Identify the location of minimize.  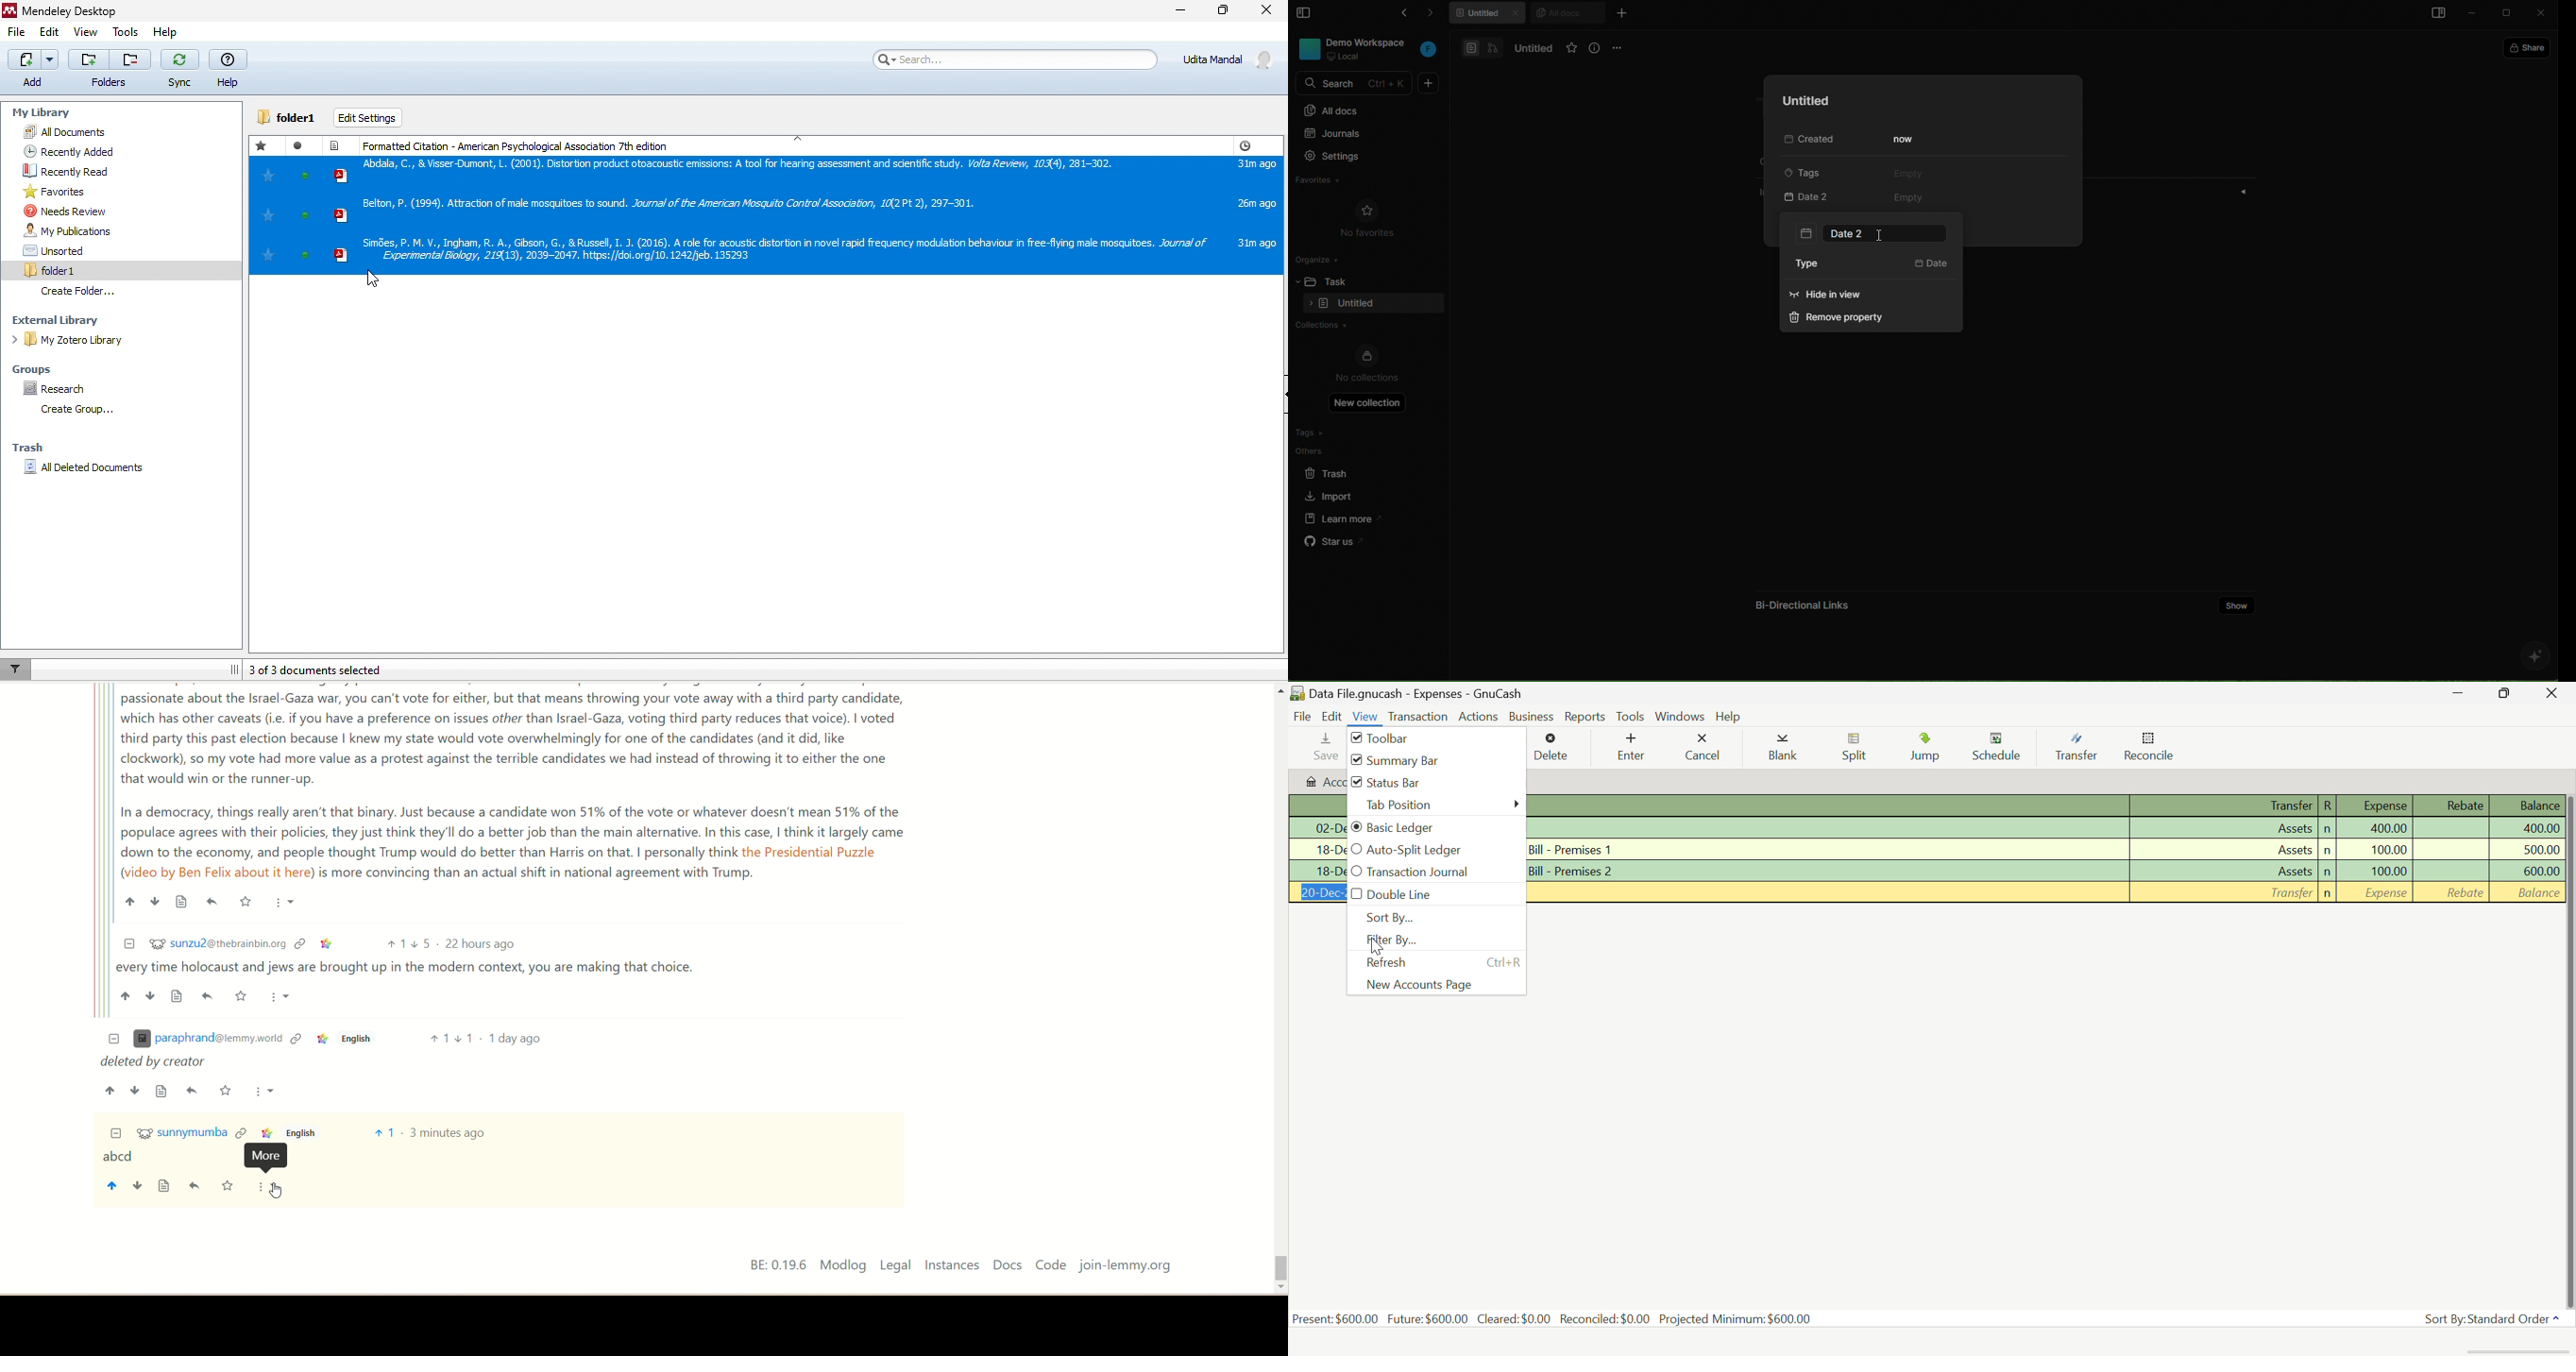
(2473, 14).